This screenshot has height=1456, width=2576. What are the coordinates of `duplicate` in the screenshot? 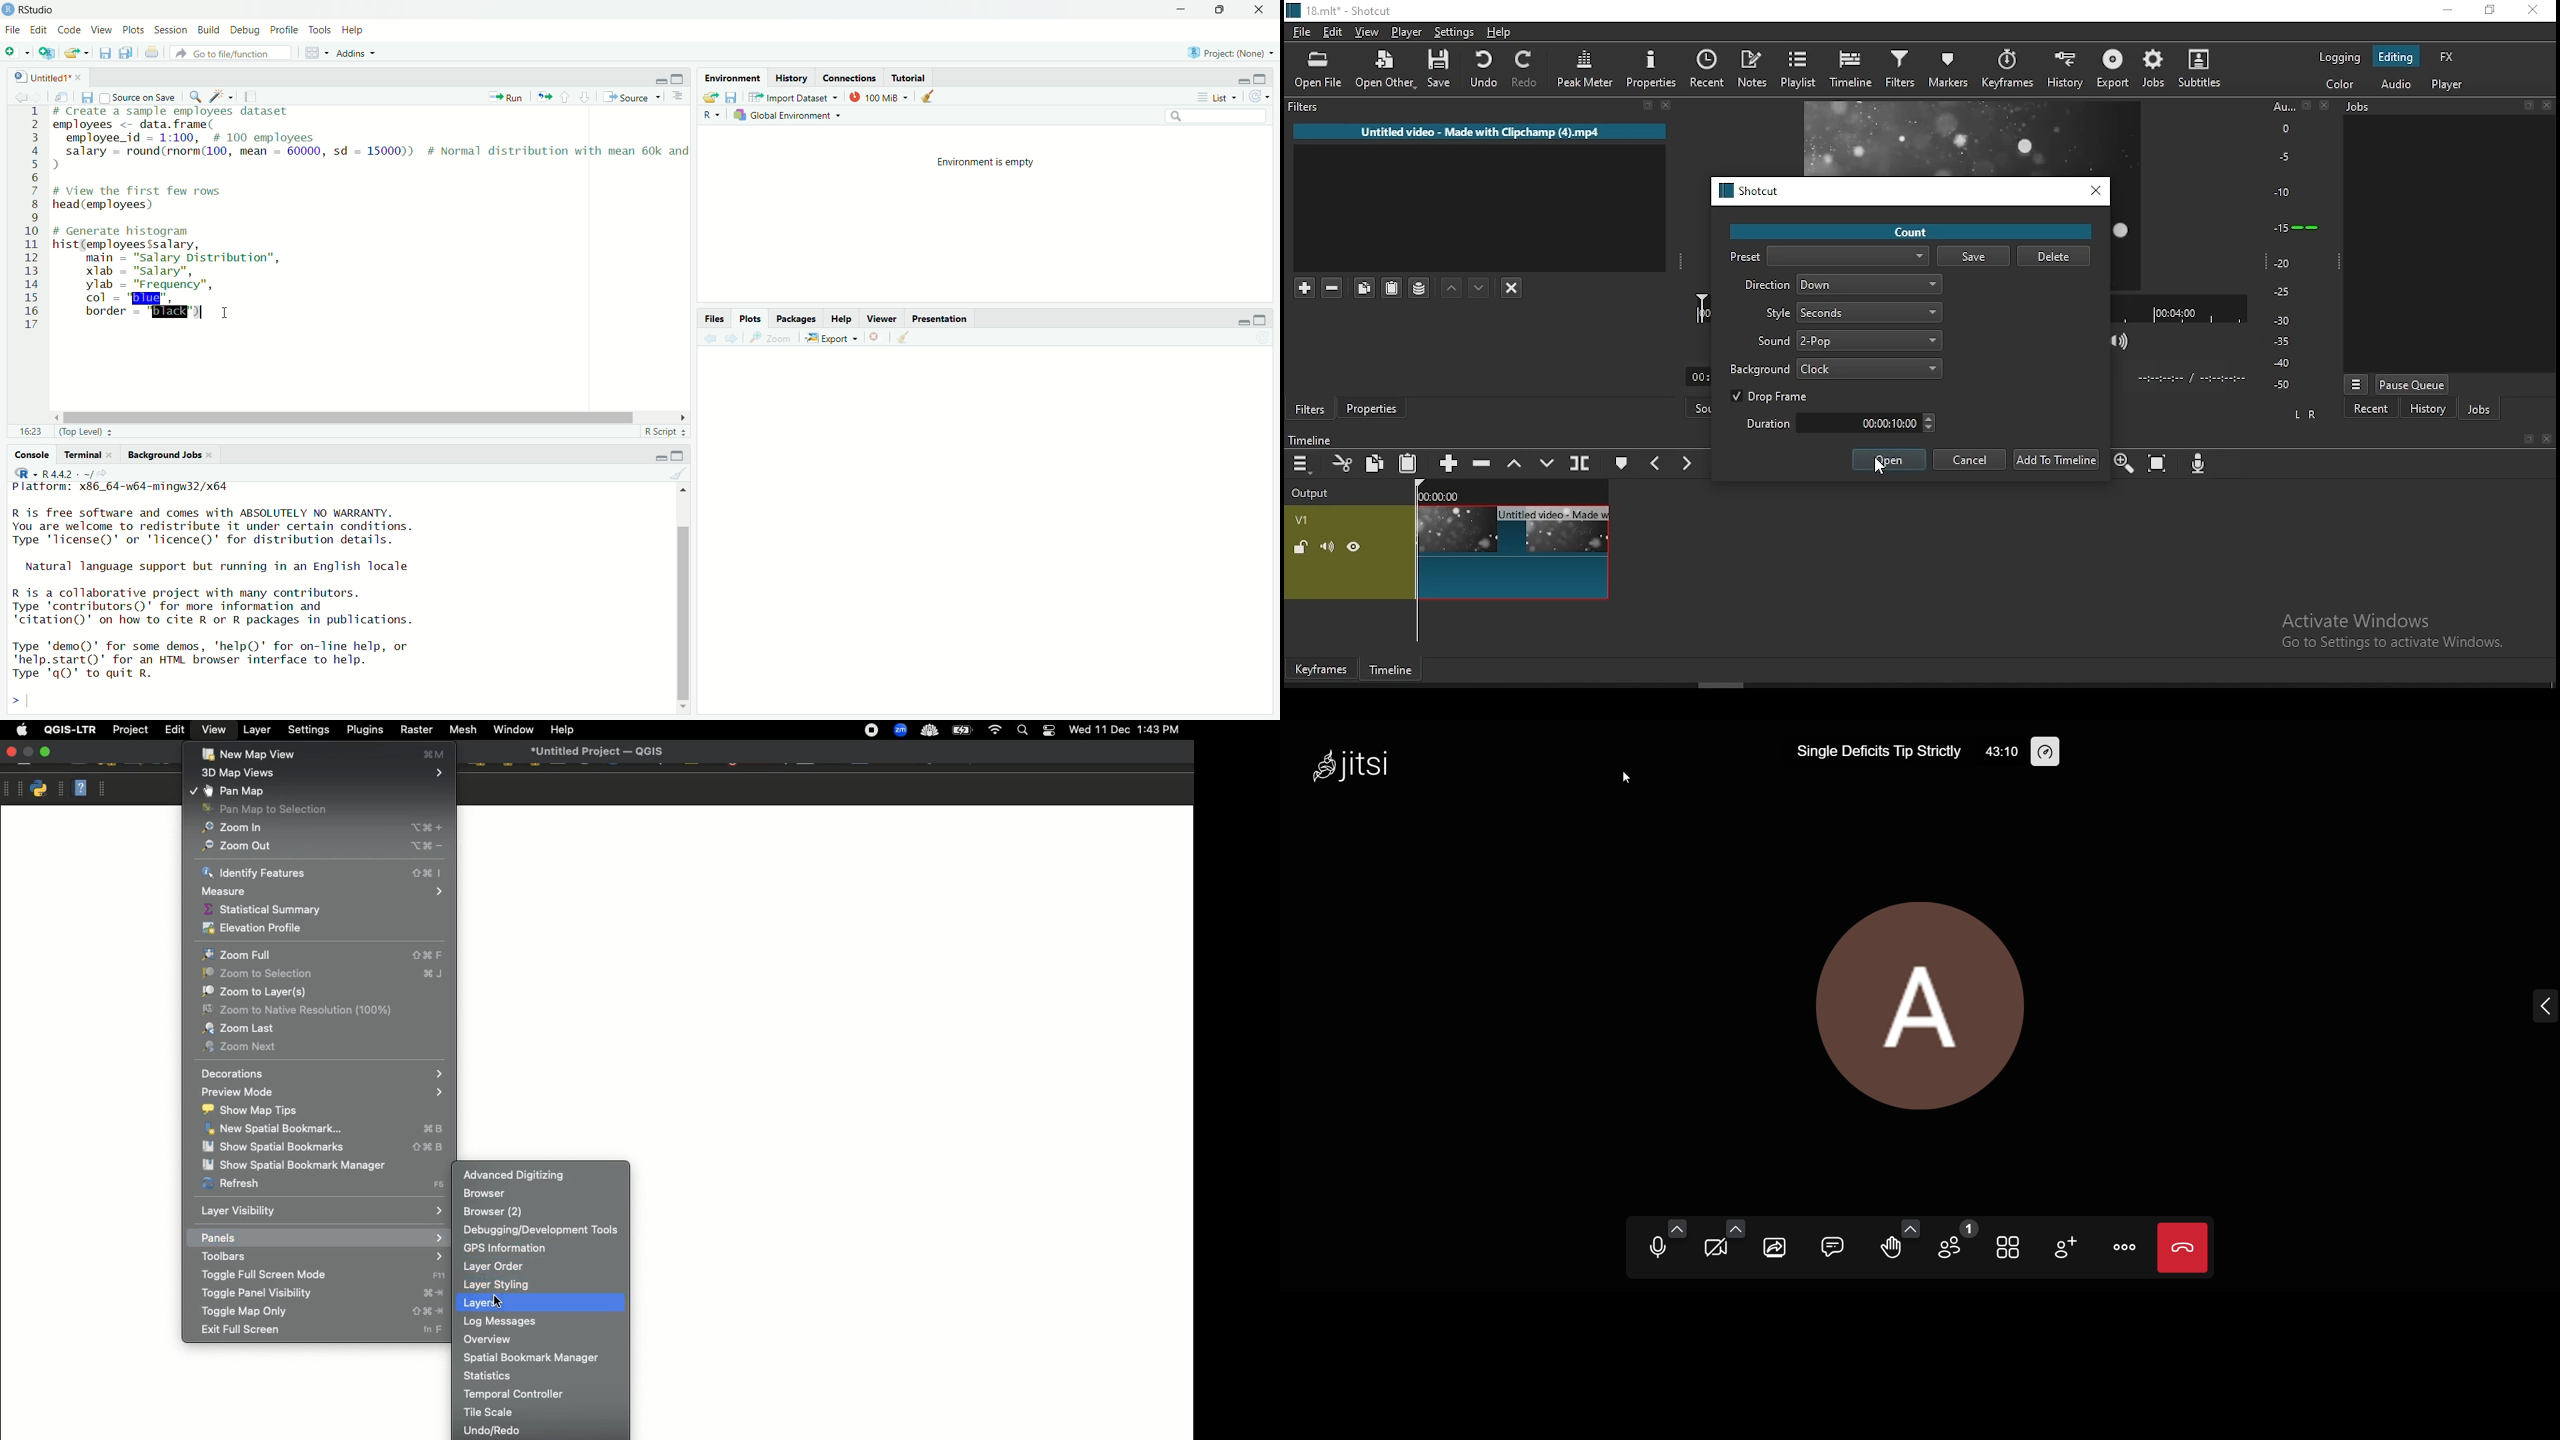 It's located at (127, 53).